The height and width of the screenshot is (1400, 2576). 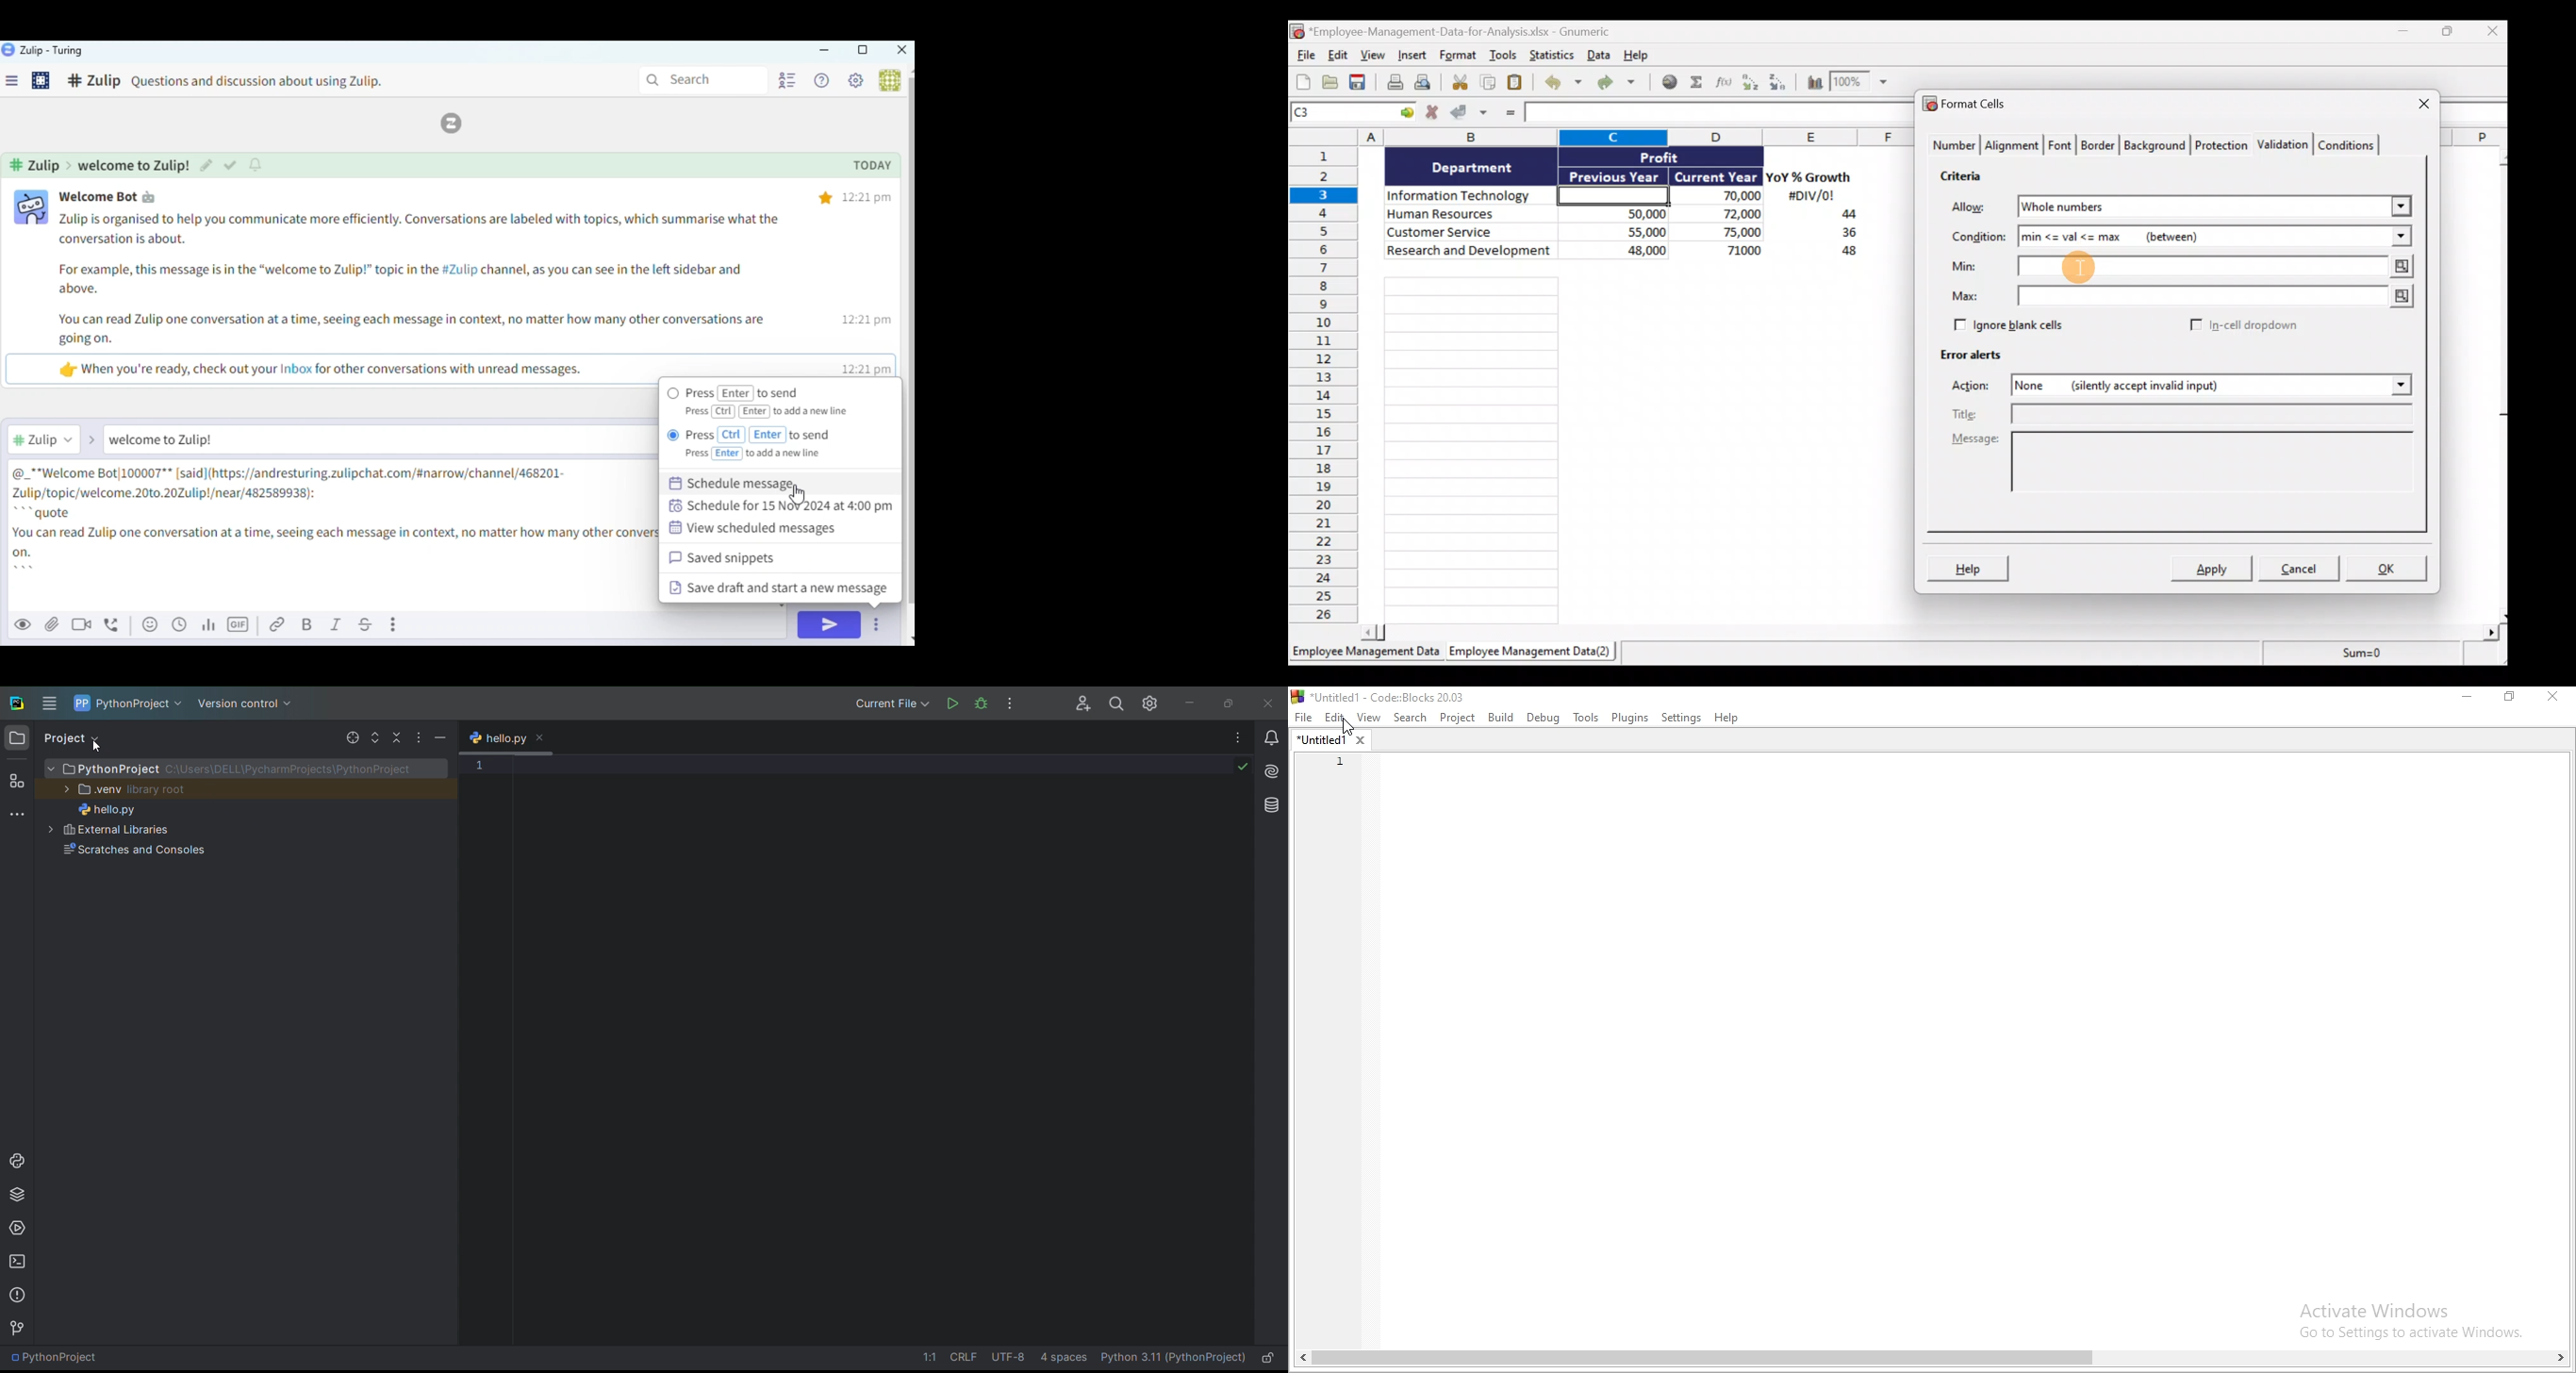 What do you see at coordinates (2100, 146) in the screenshot?
I see `Border` at bounding box center [2100, 146].